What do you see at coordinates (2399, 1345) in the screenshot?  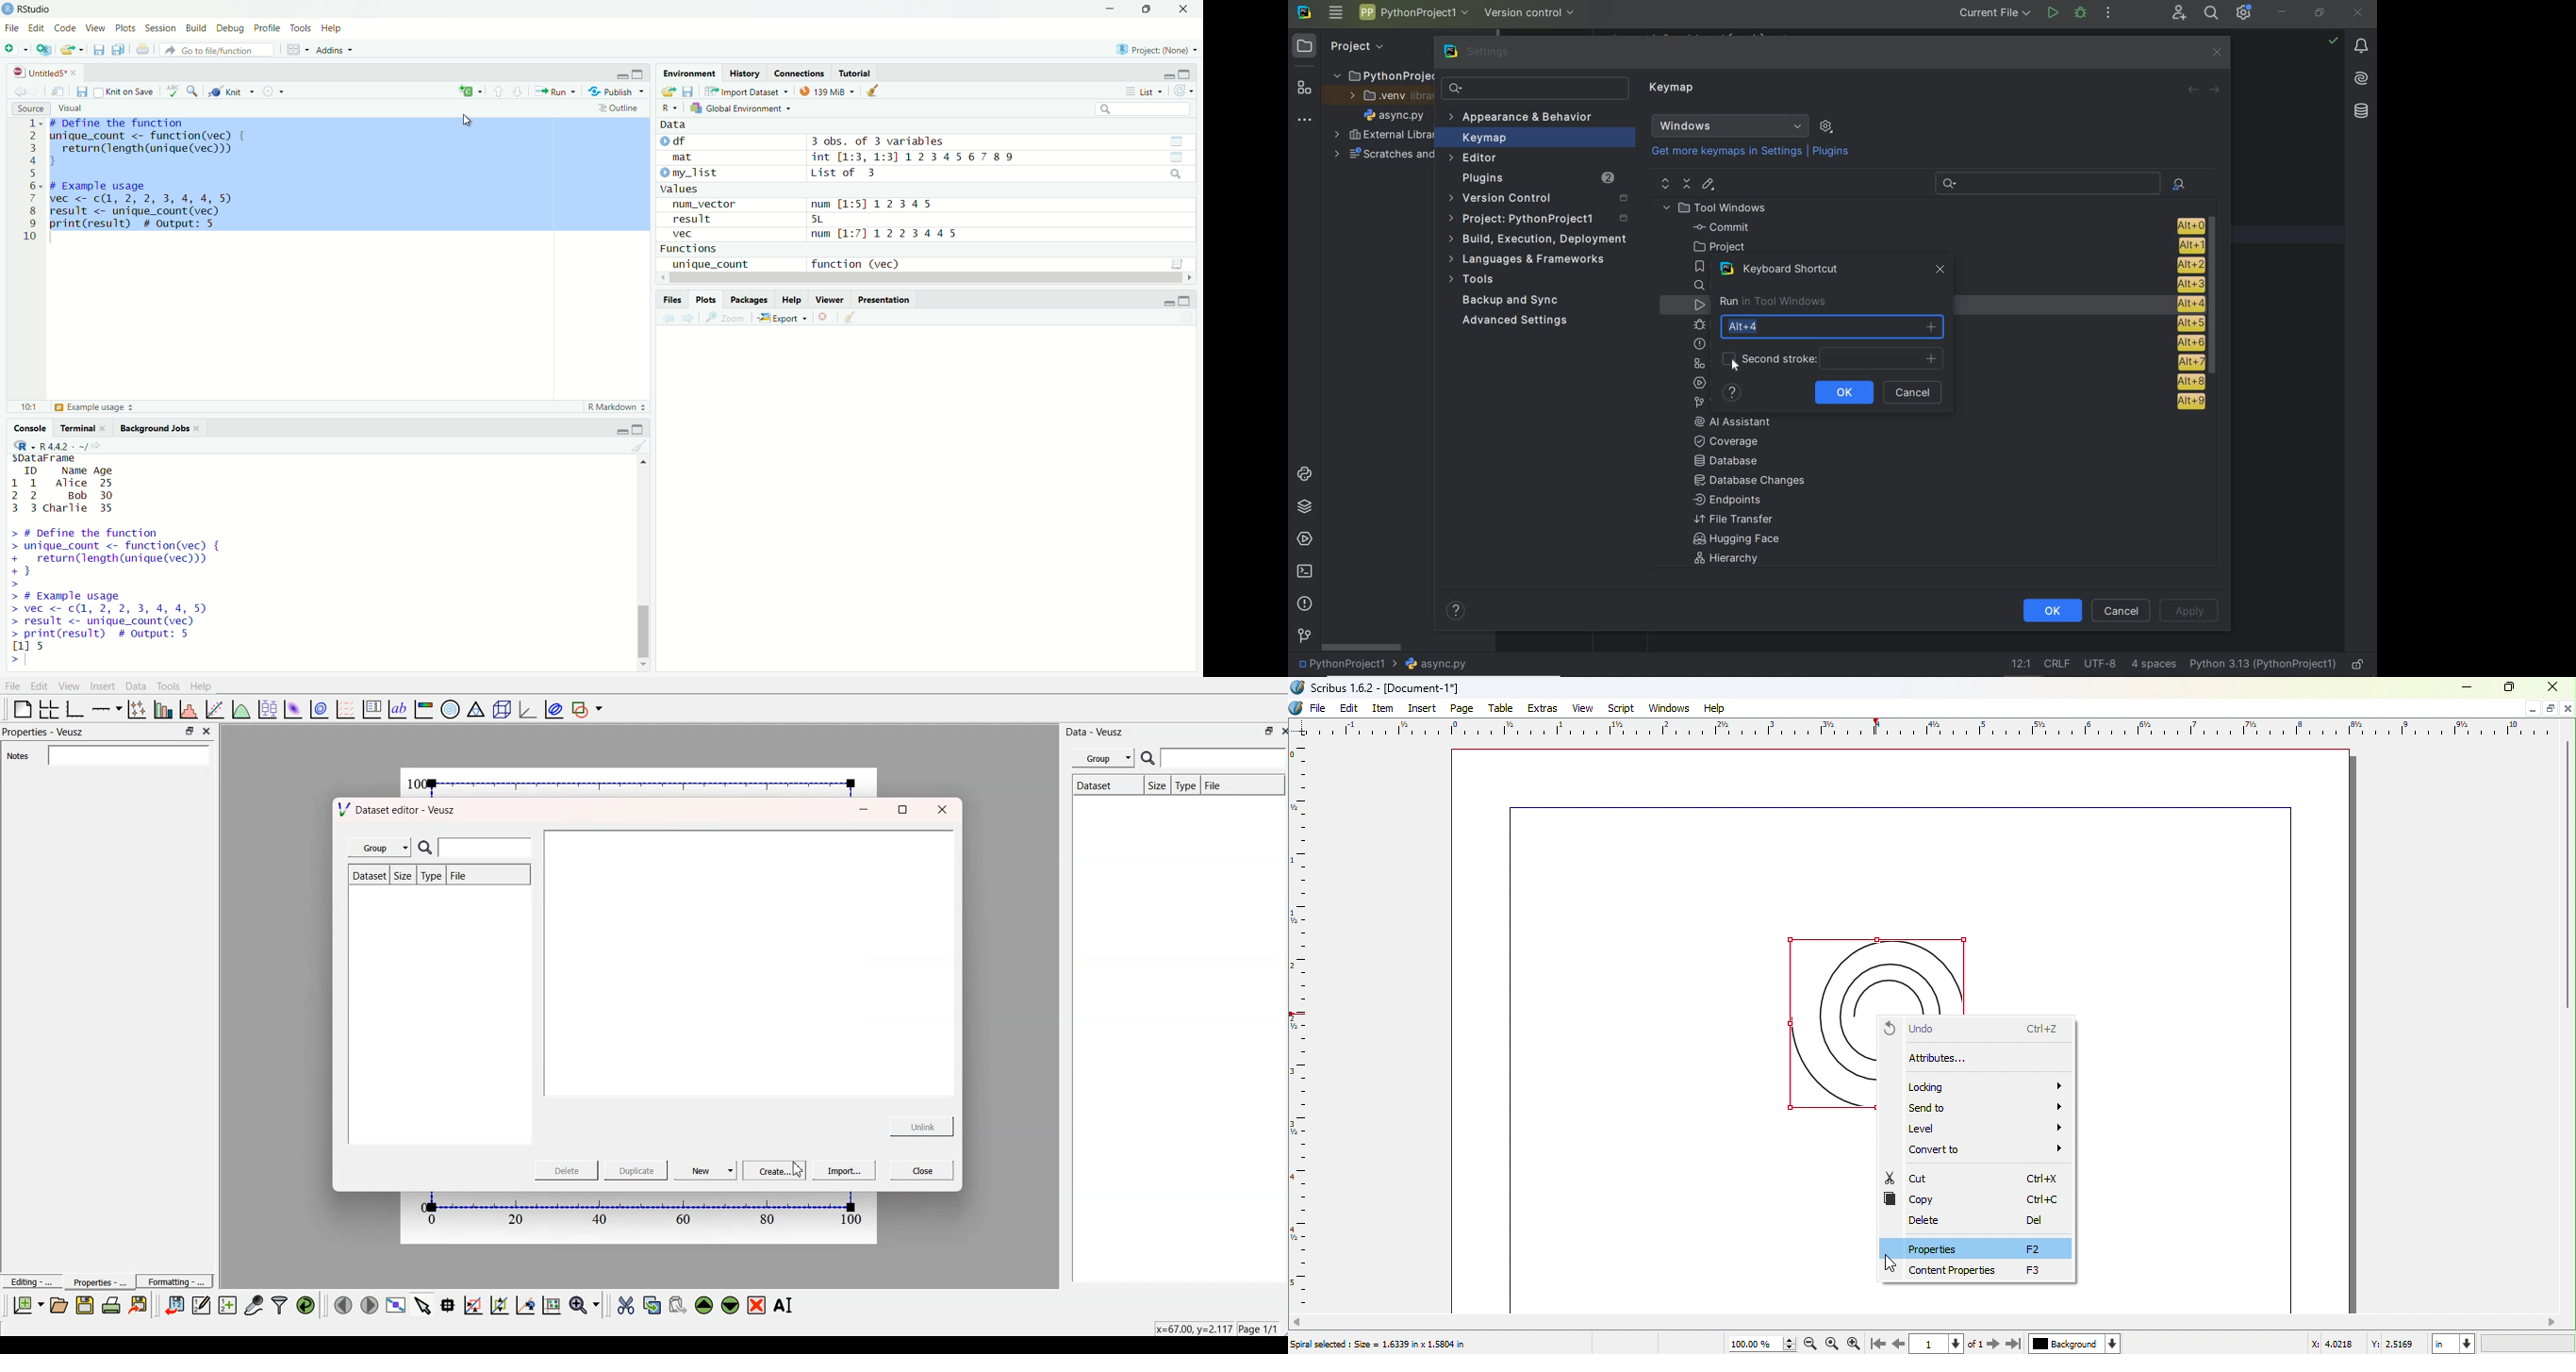 I see `Y co-ordinate` at bounding box center [2399, 1345].